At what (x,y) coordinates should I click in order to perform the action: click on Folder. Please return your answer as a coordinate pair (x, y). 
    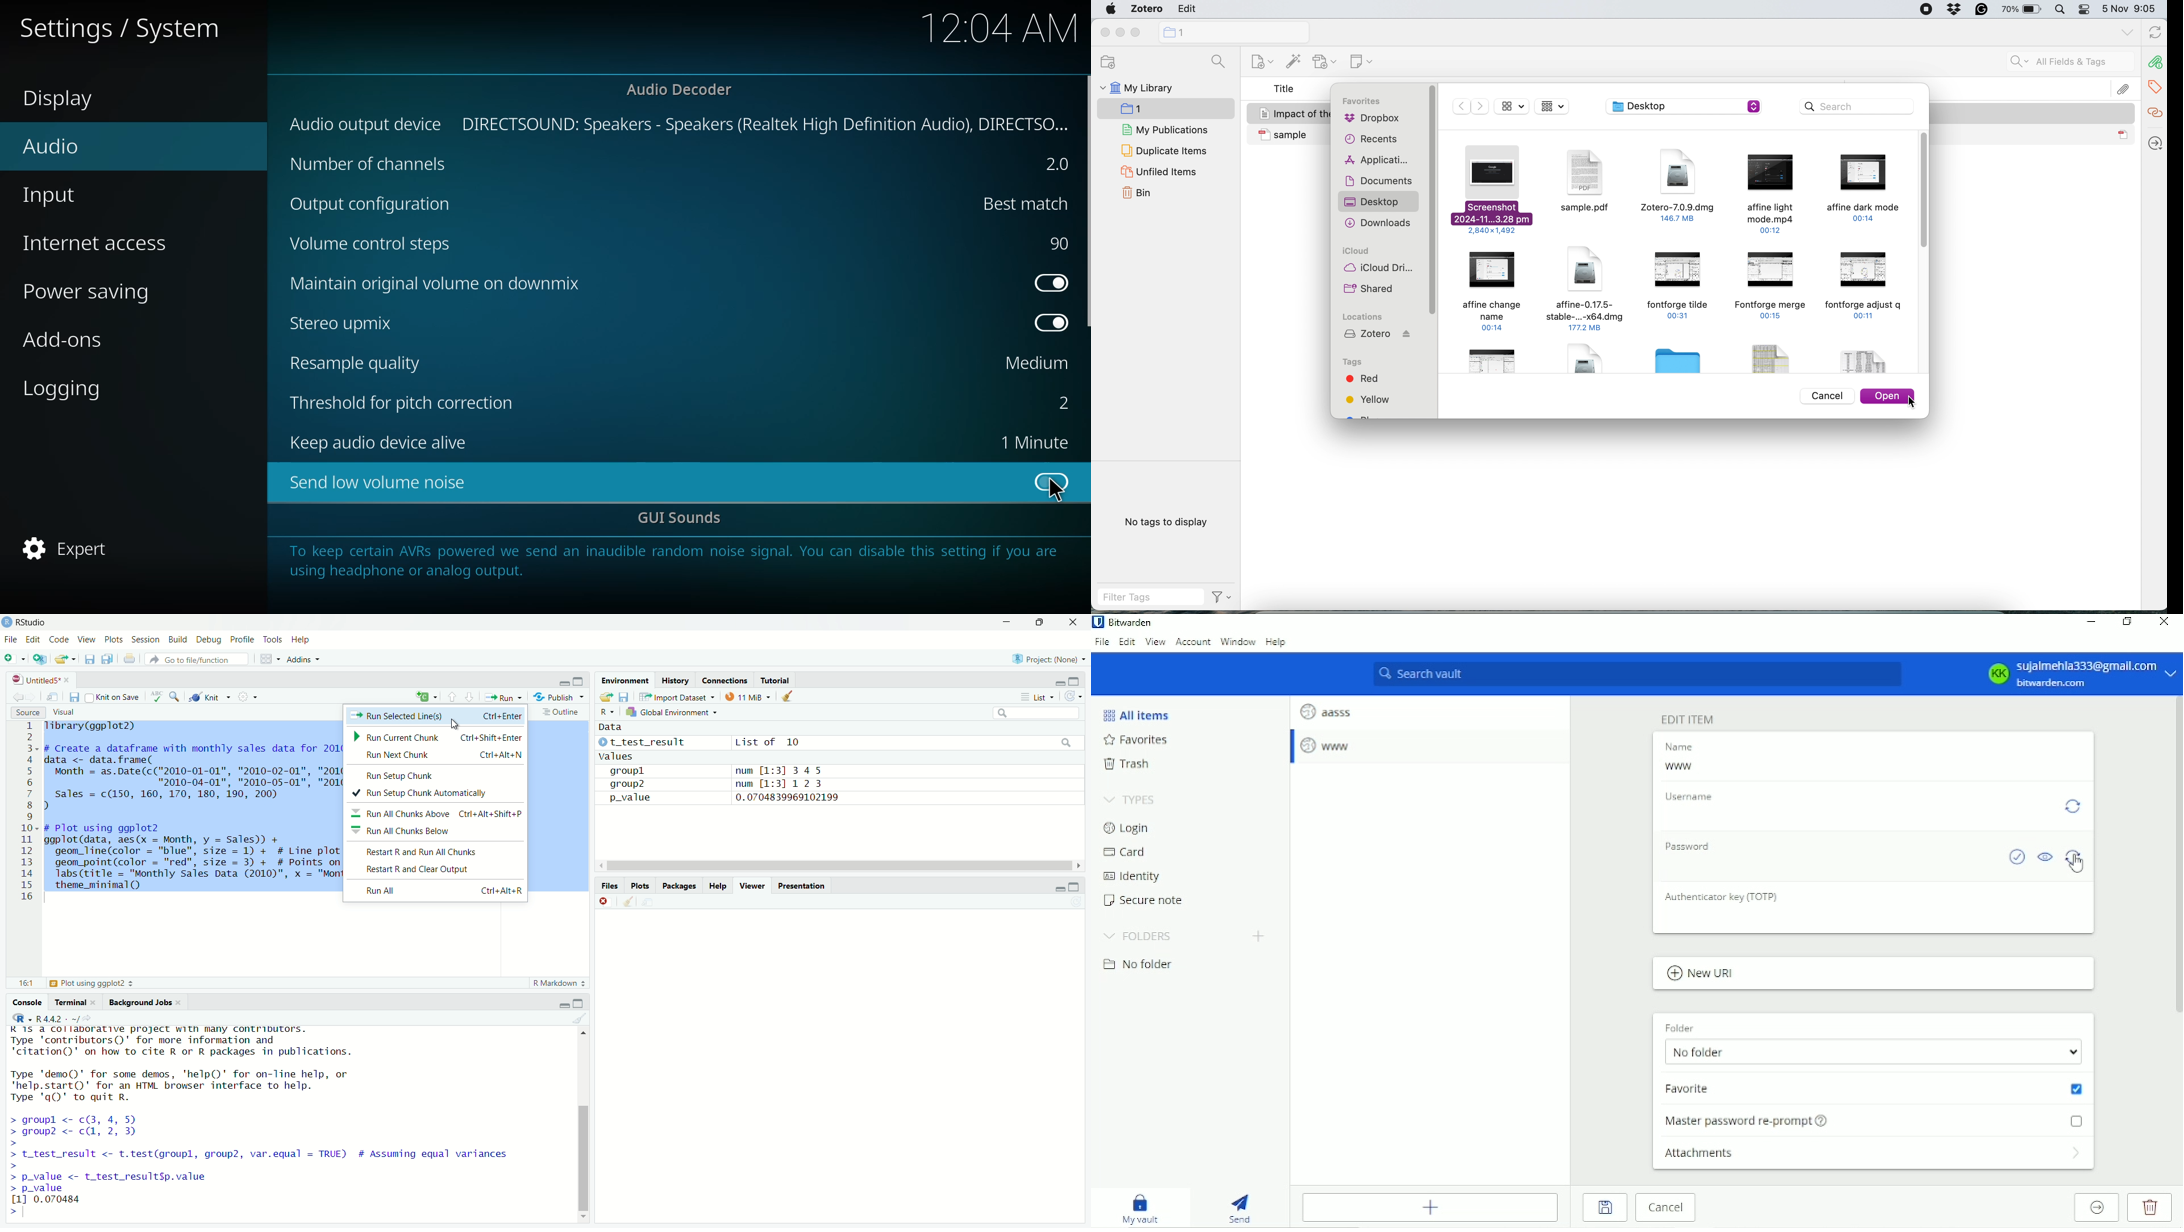
    Looking at the image, I should click on (1679, 1025).